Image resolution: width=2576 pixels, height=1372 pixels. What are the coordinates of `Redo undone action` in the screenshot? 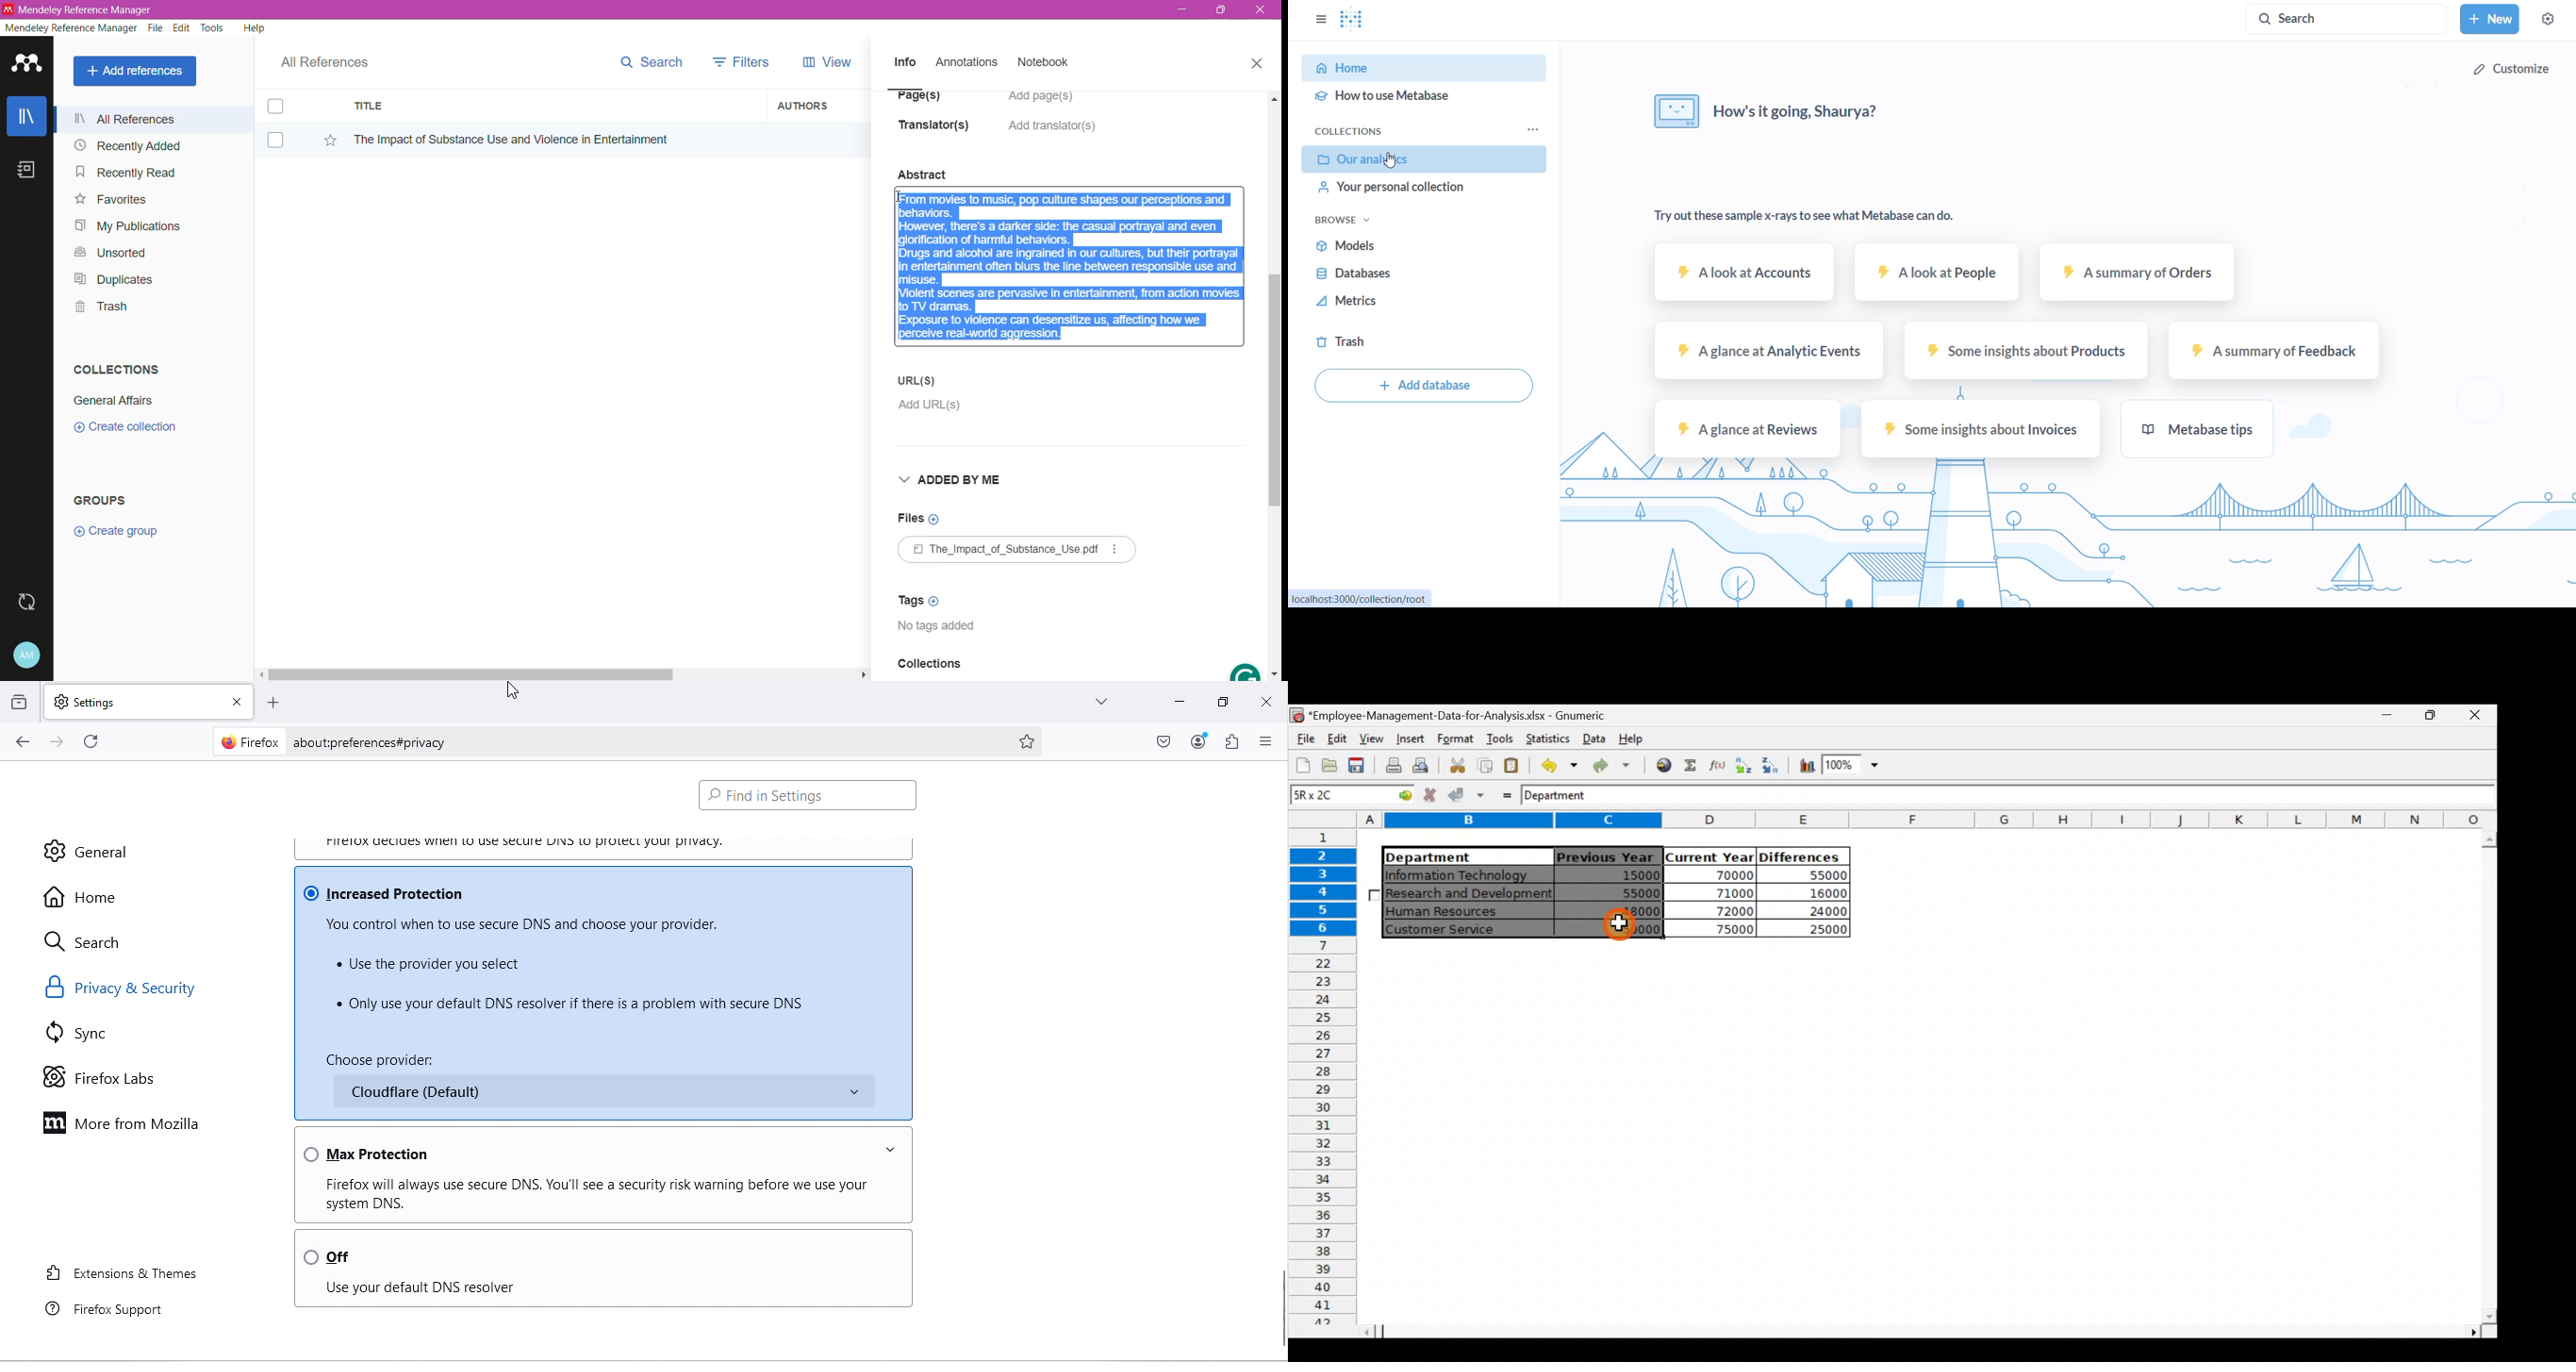 It's located at (1616, 765).